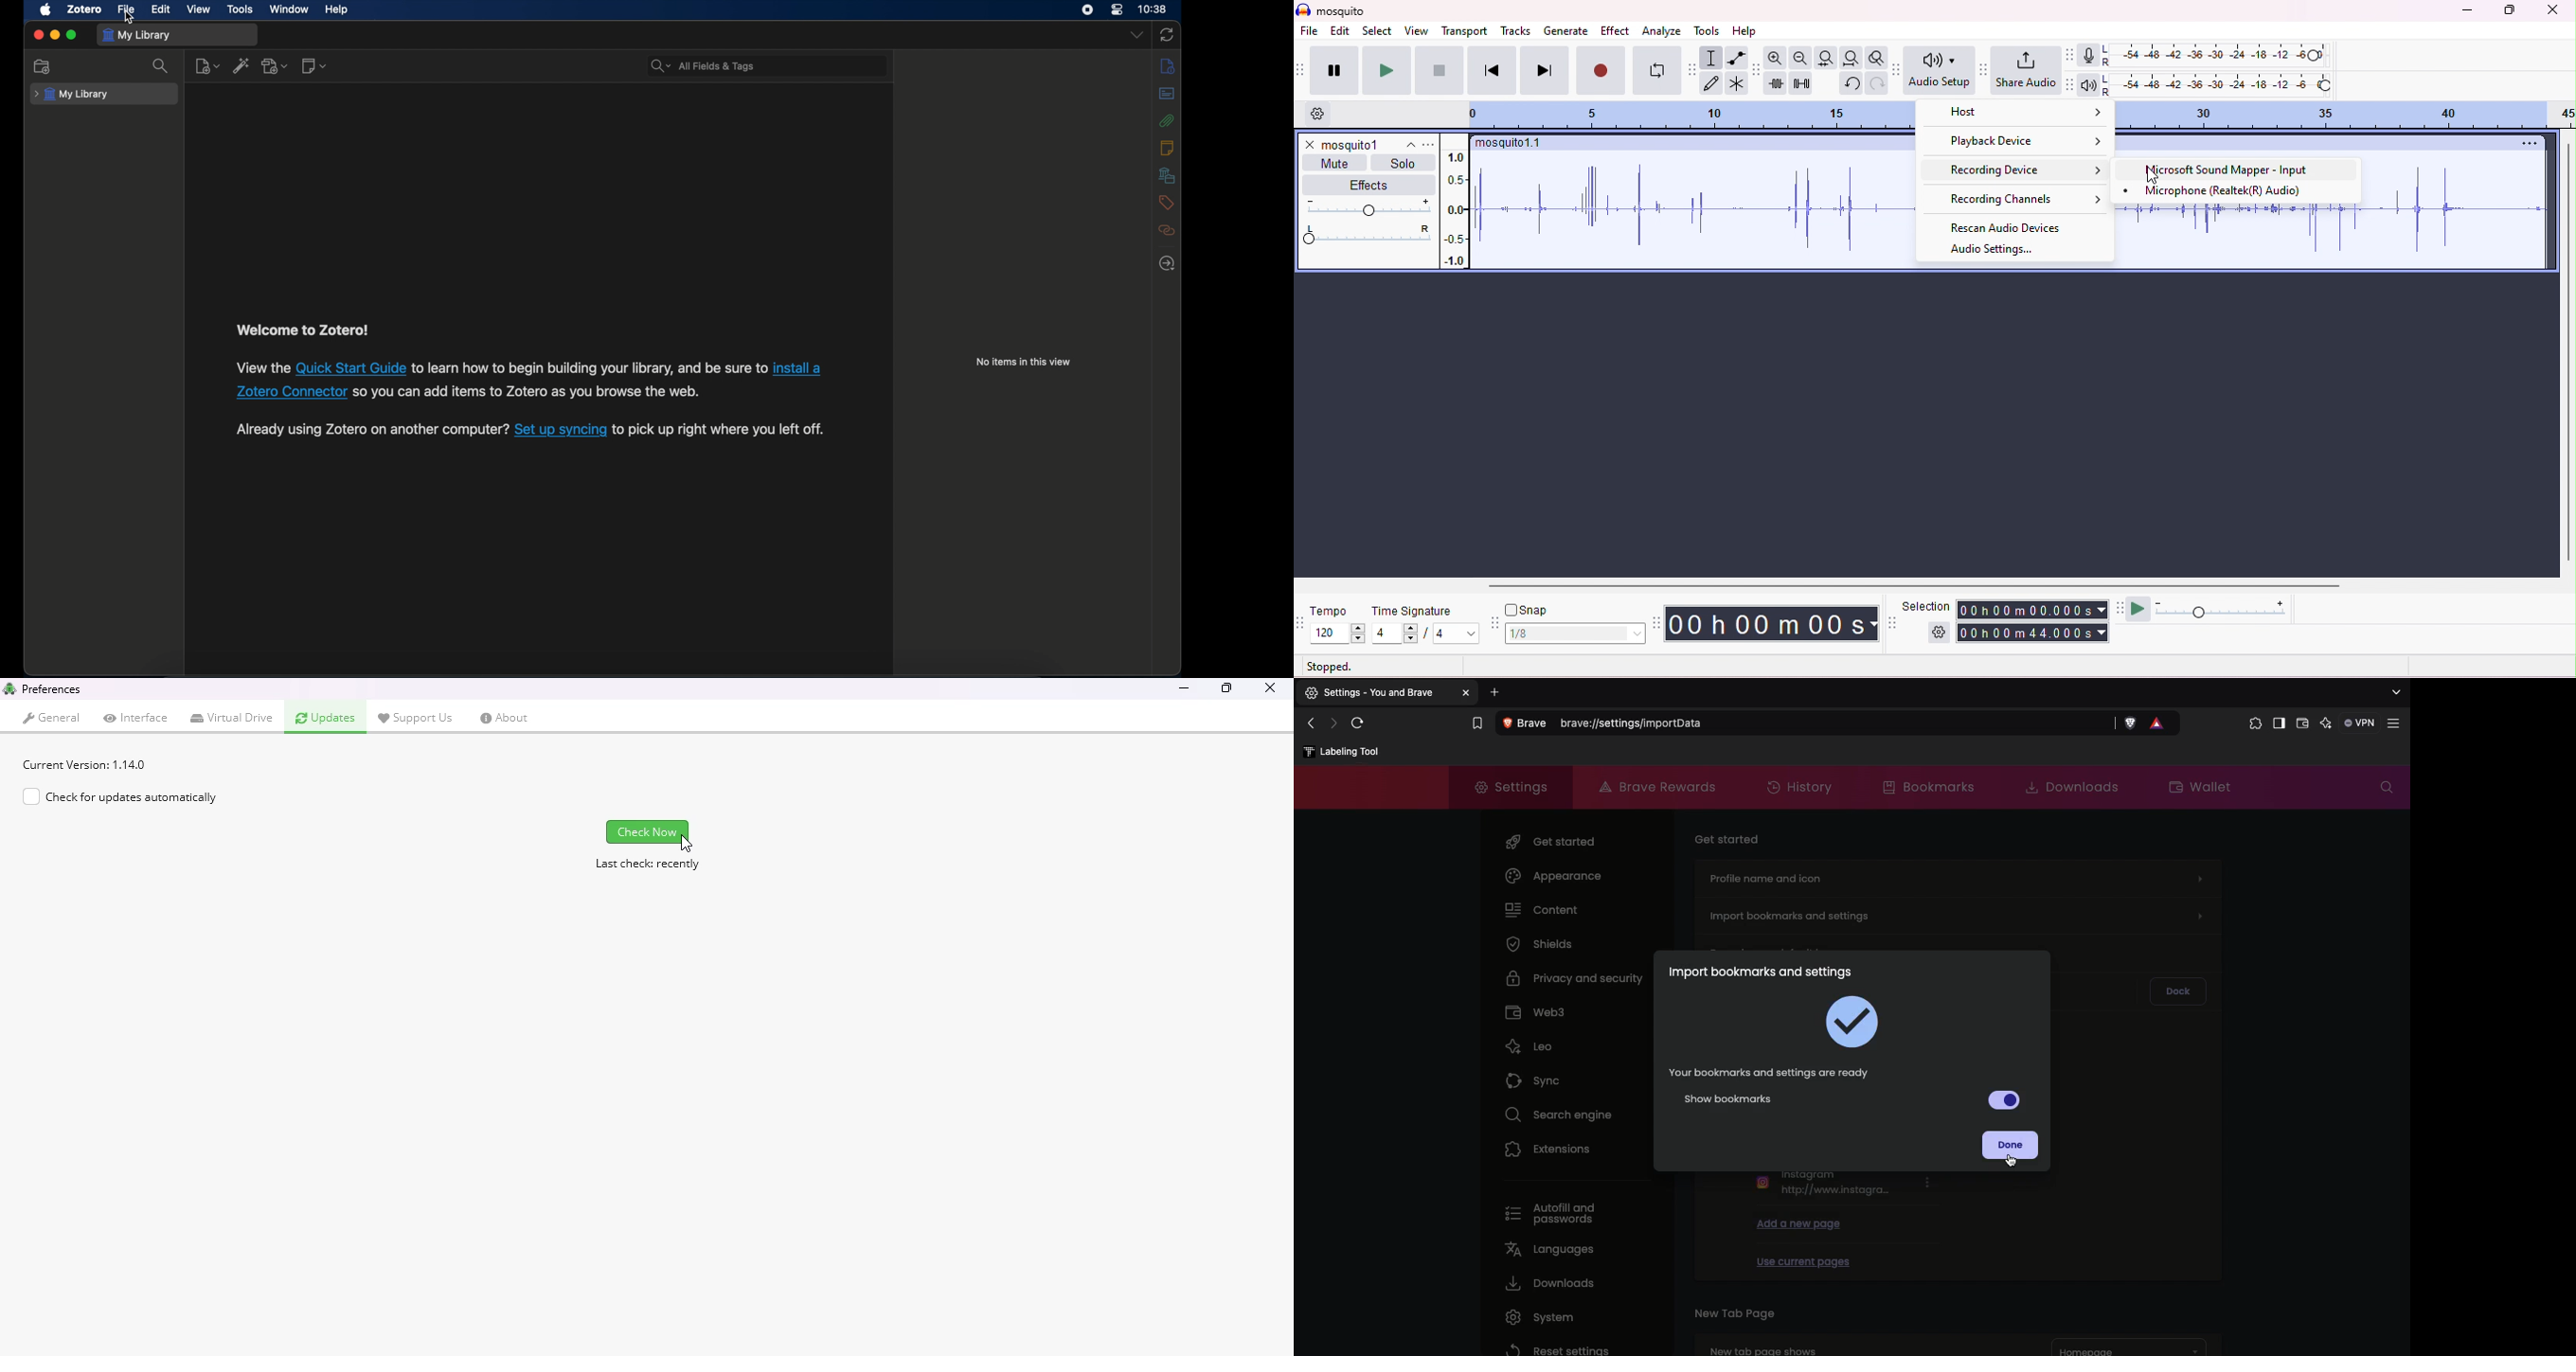 The image size is (2576, 1372). Describe the element at coordinates (127, 10) in the screenshot. I see `file` at that location.